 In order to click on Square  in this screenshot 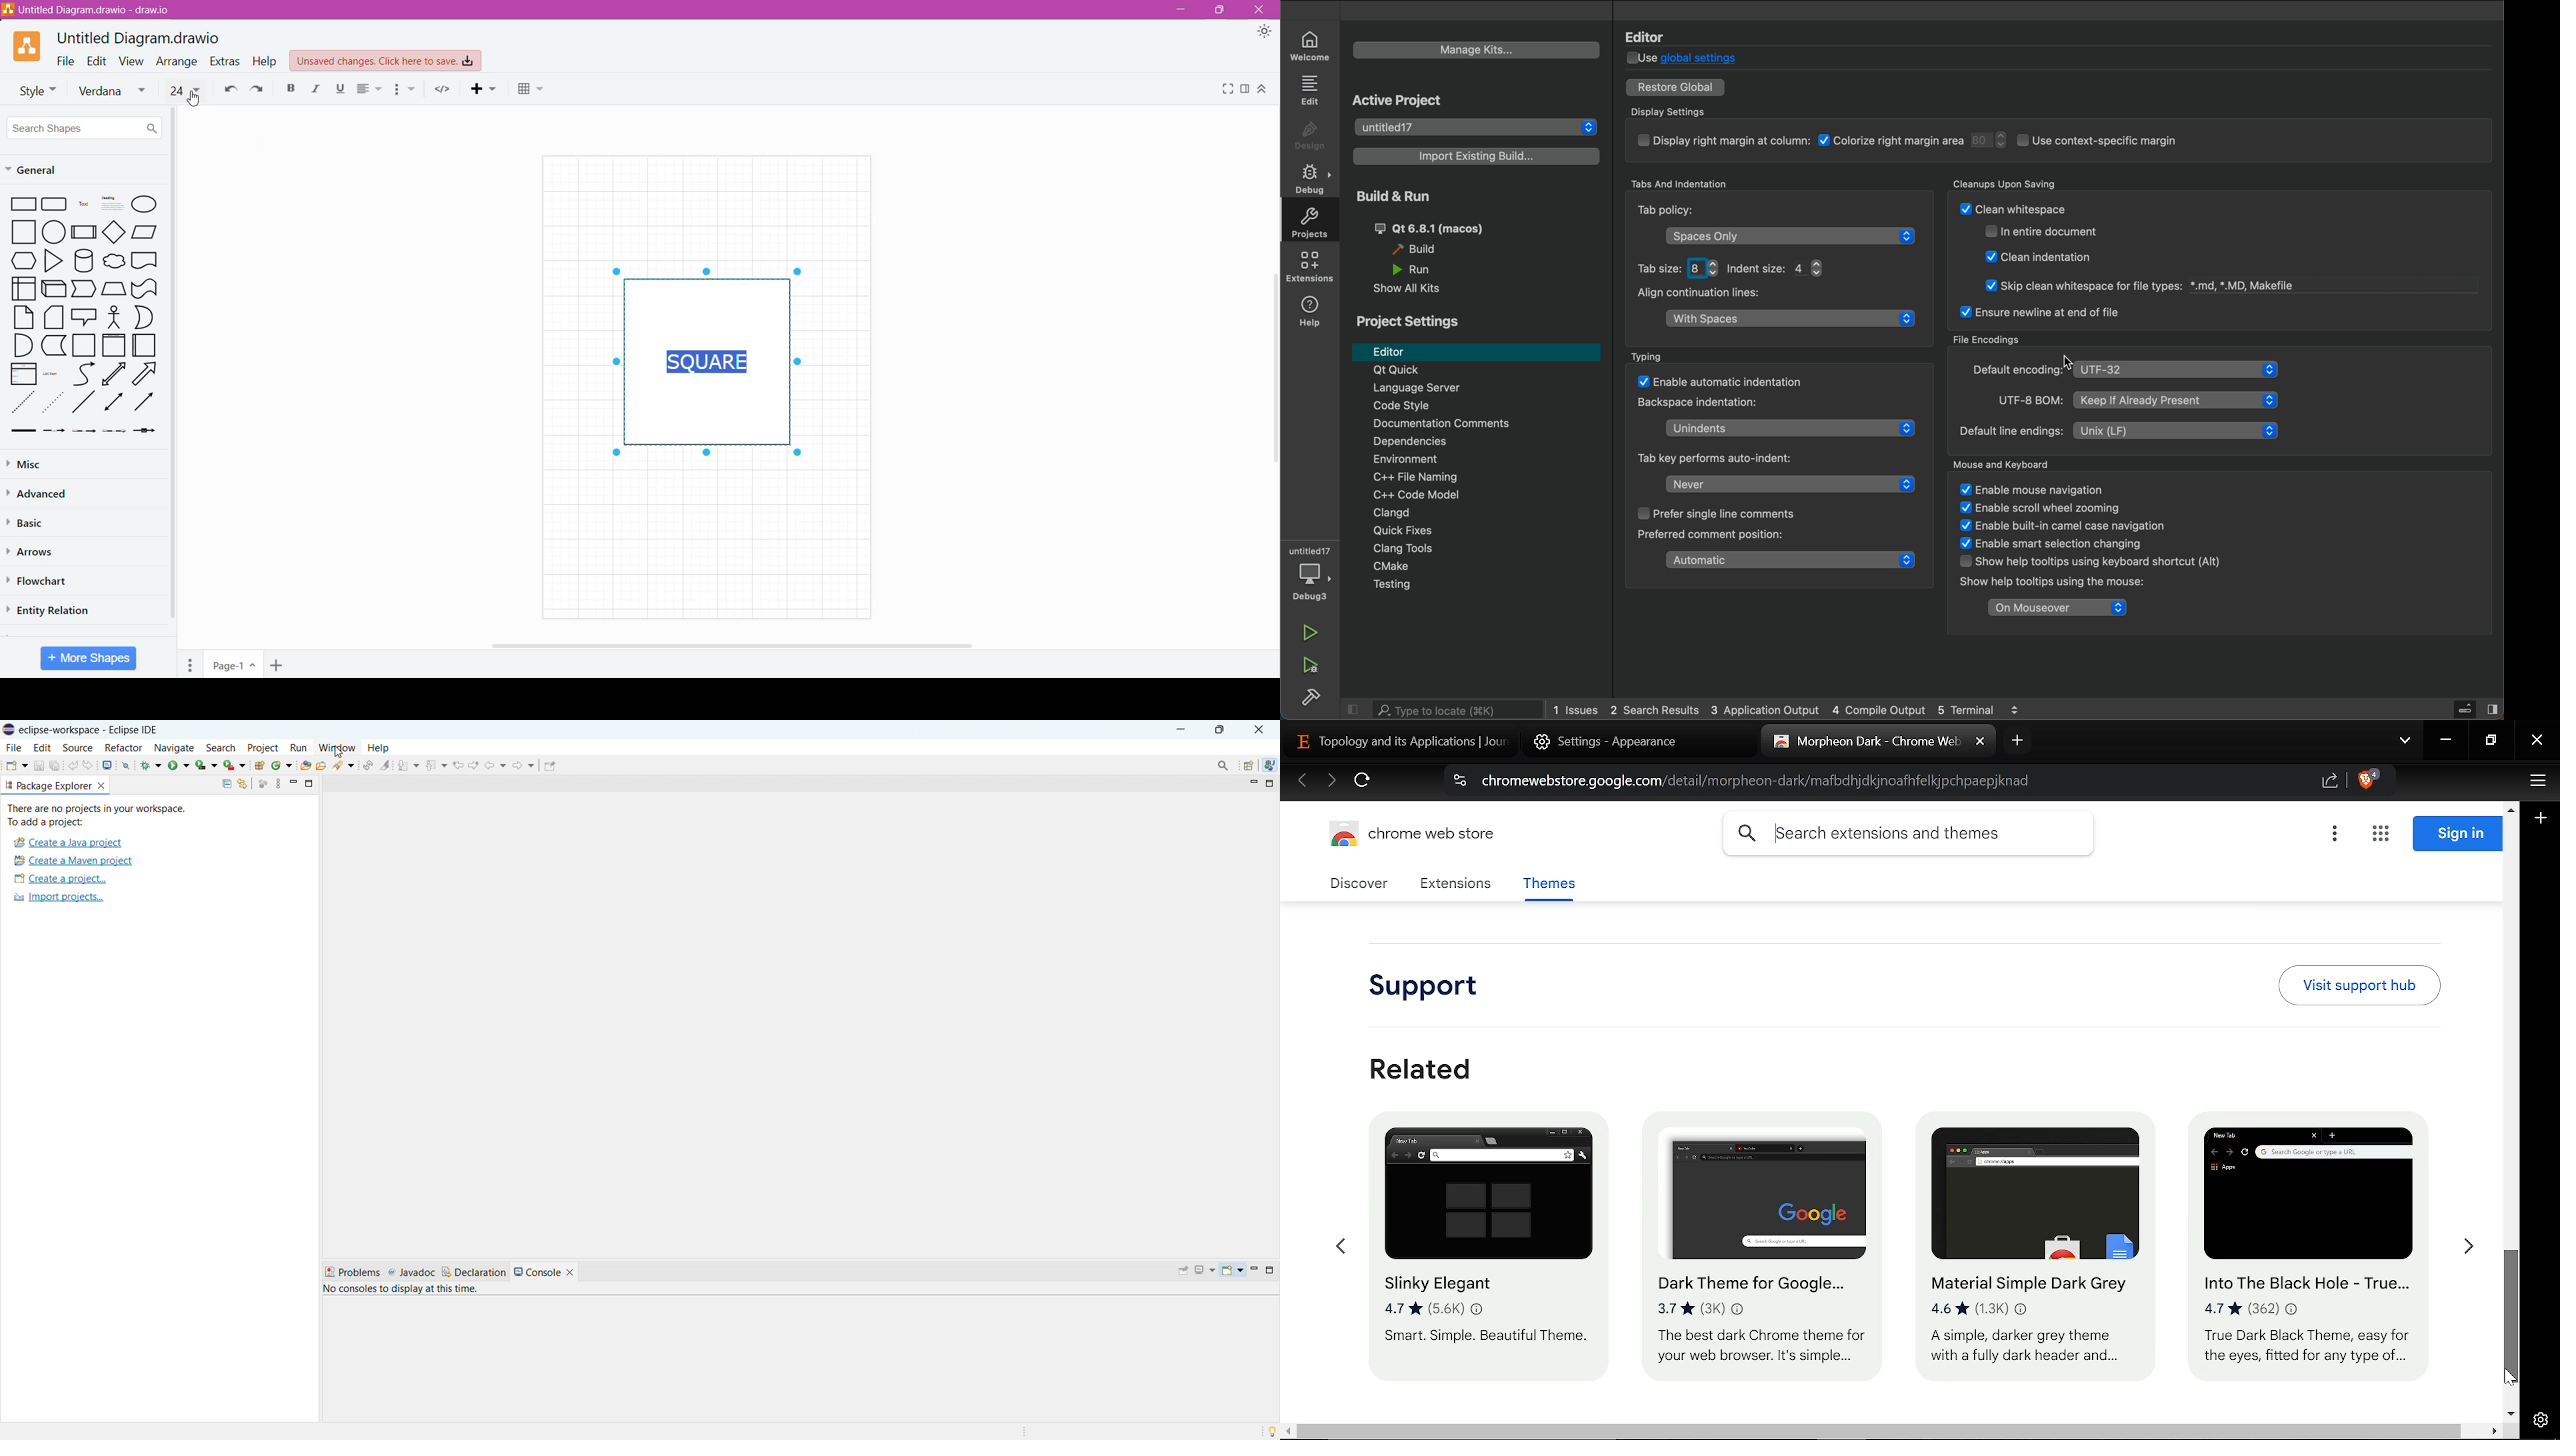, I will do `click(84, 346)`.